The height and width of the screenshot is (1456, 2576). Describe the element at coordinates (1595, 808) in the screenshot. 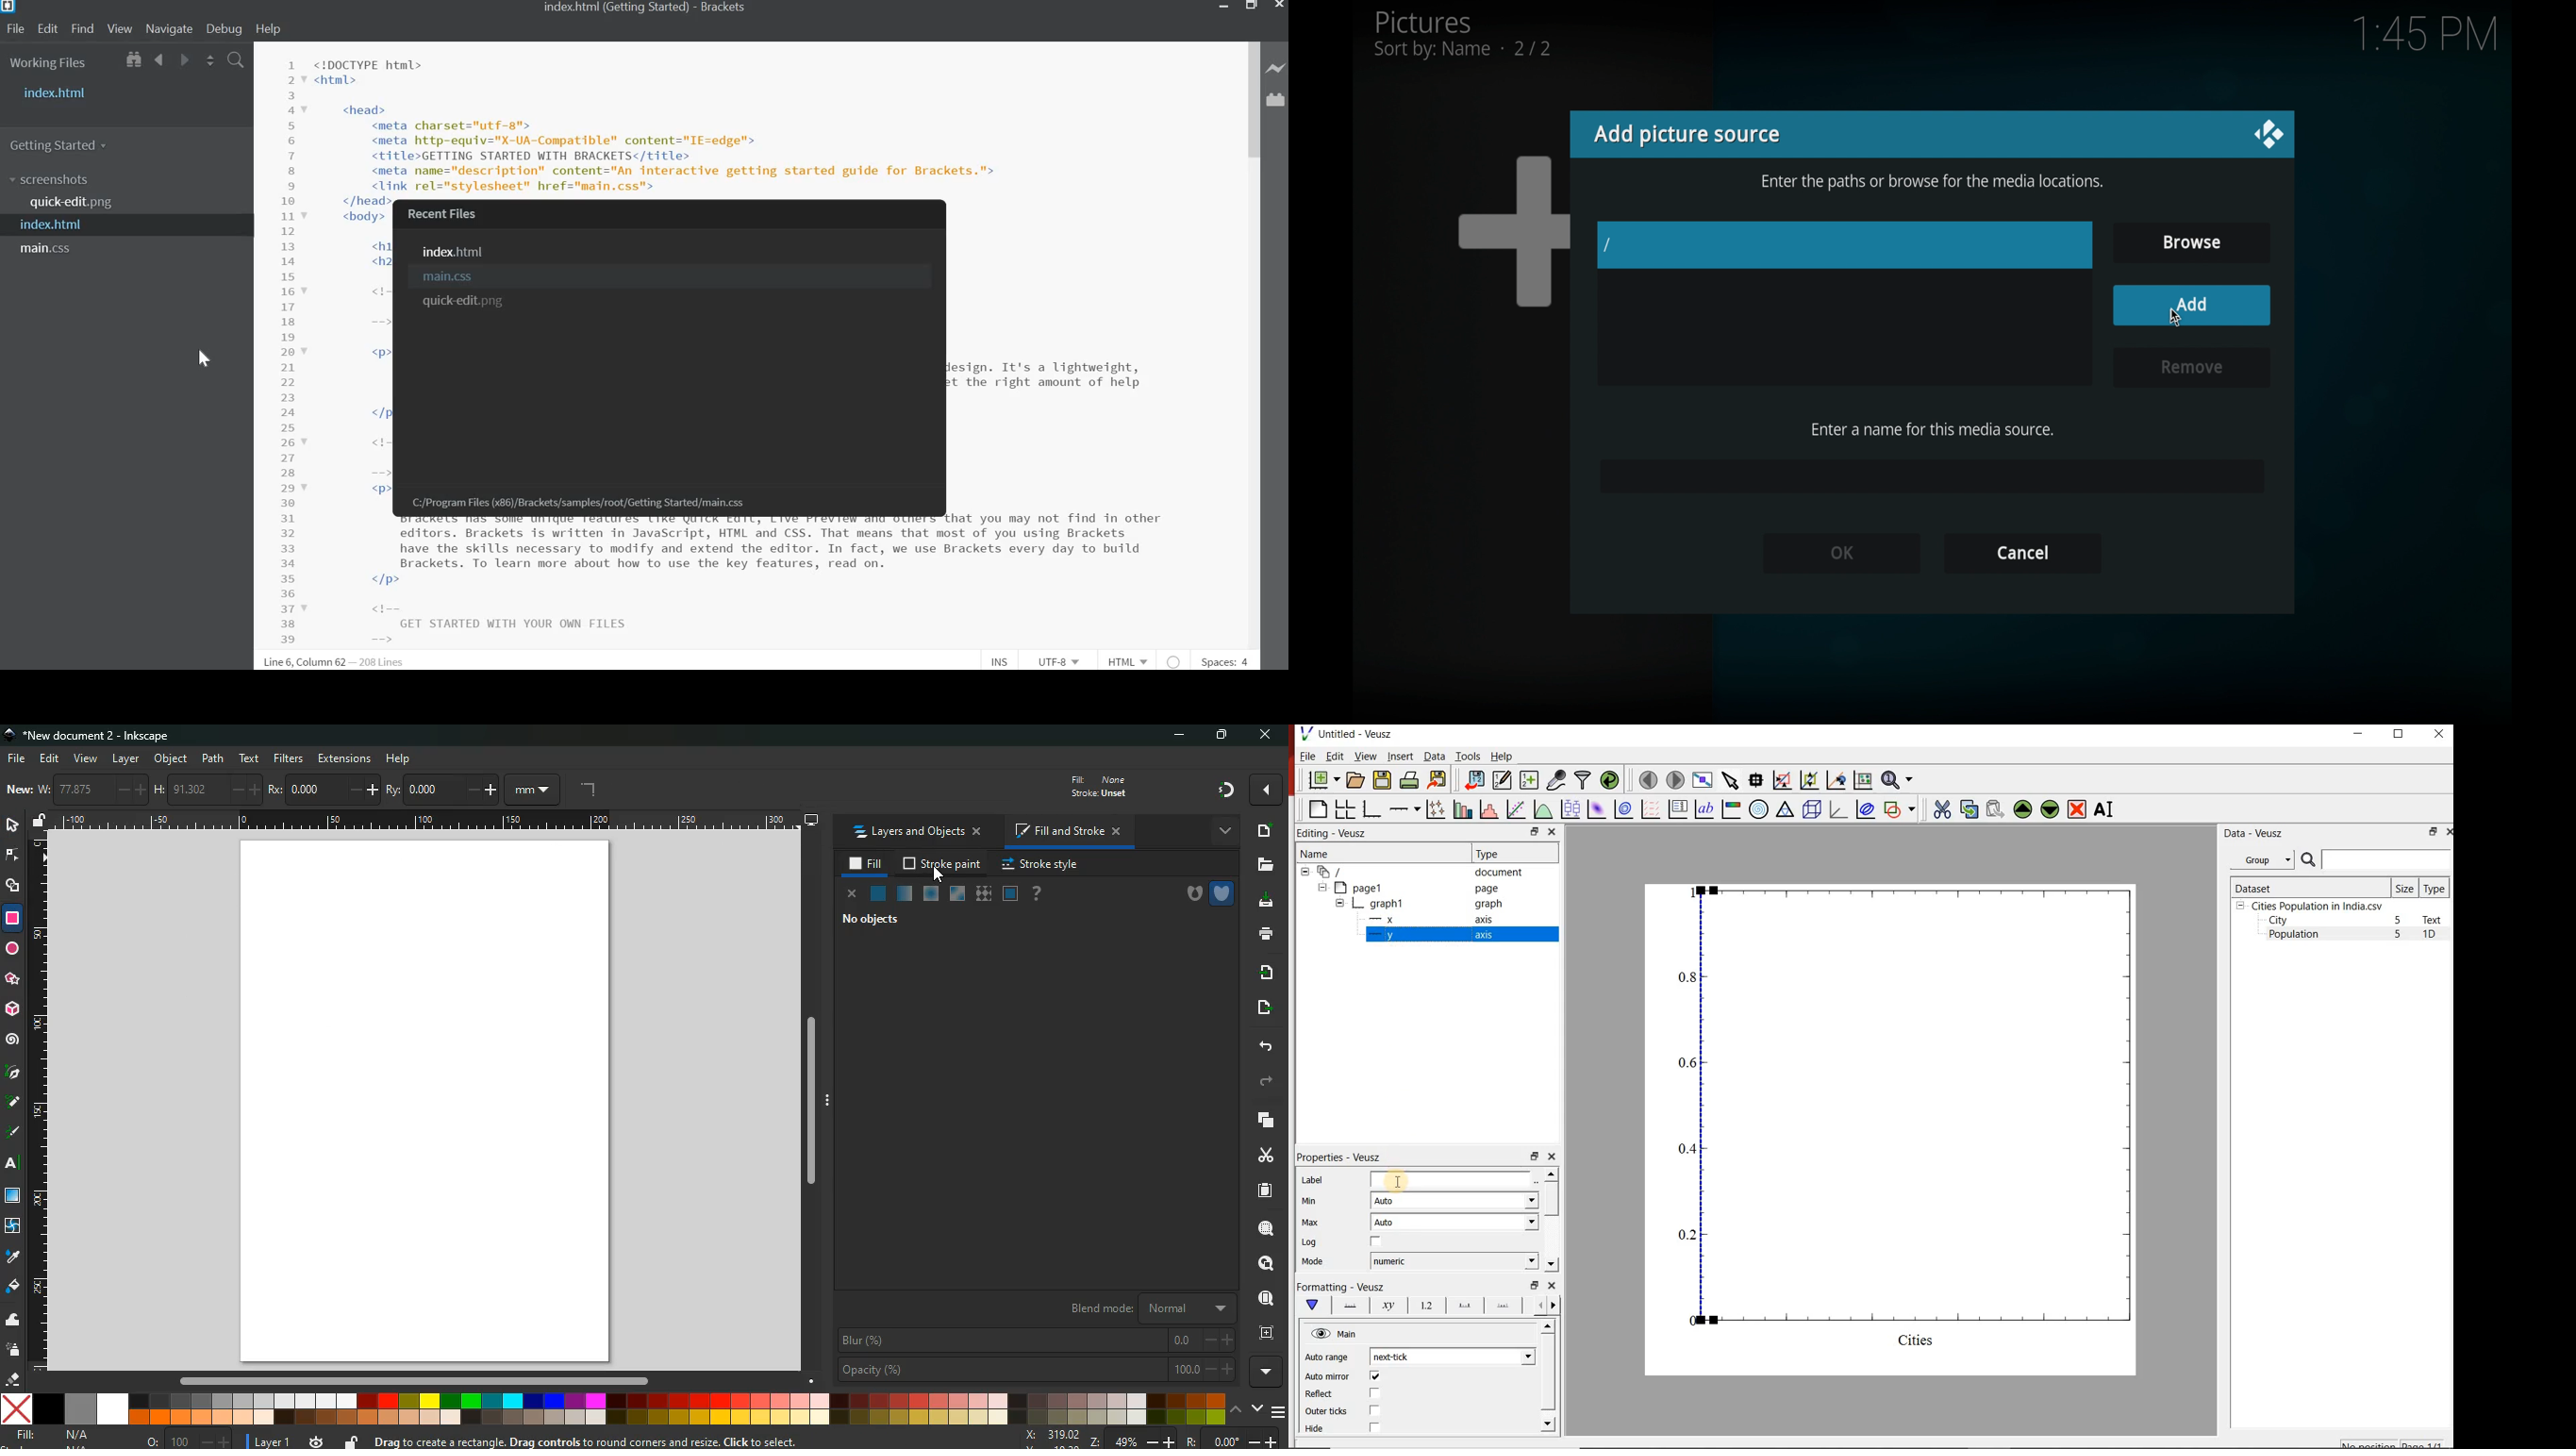

I see `plot a 2d dataset as an image` at that location.